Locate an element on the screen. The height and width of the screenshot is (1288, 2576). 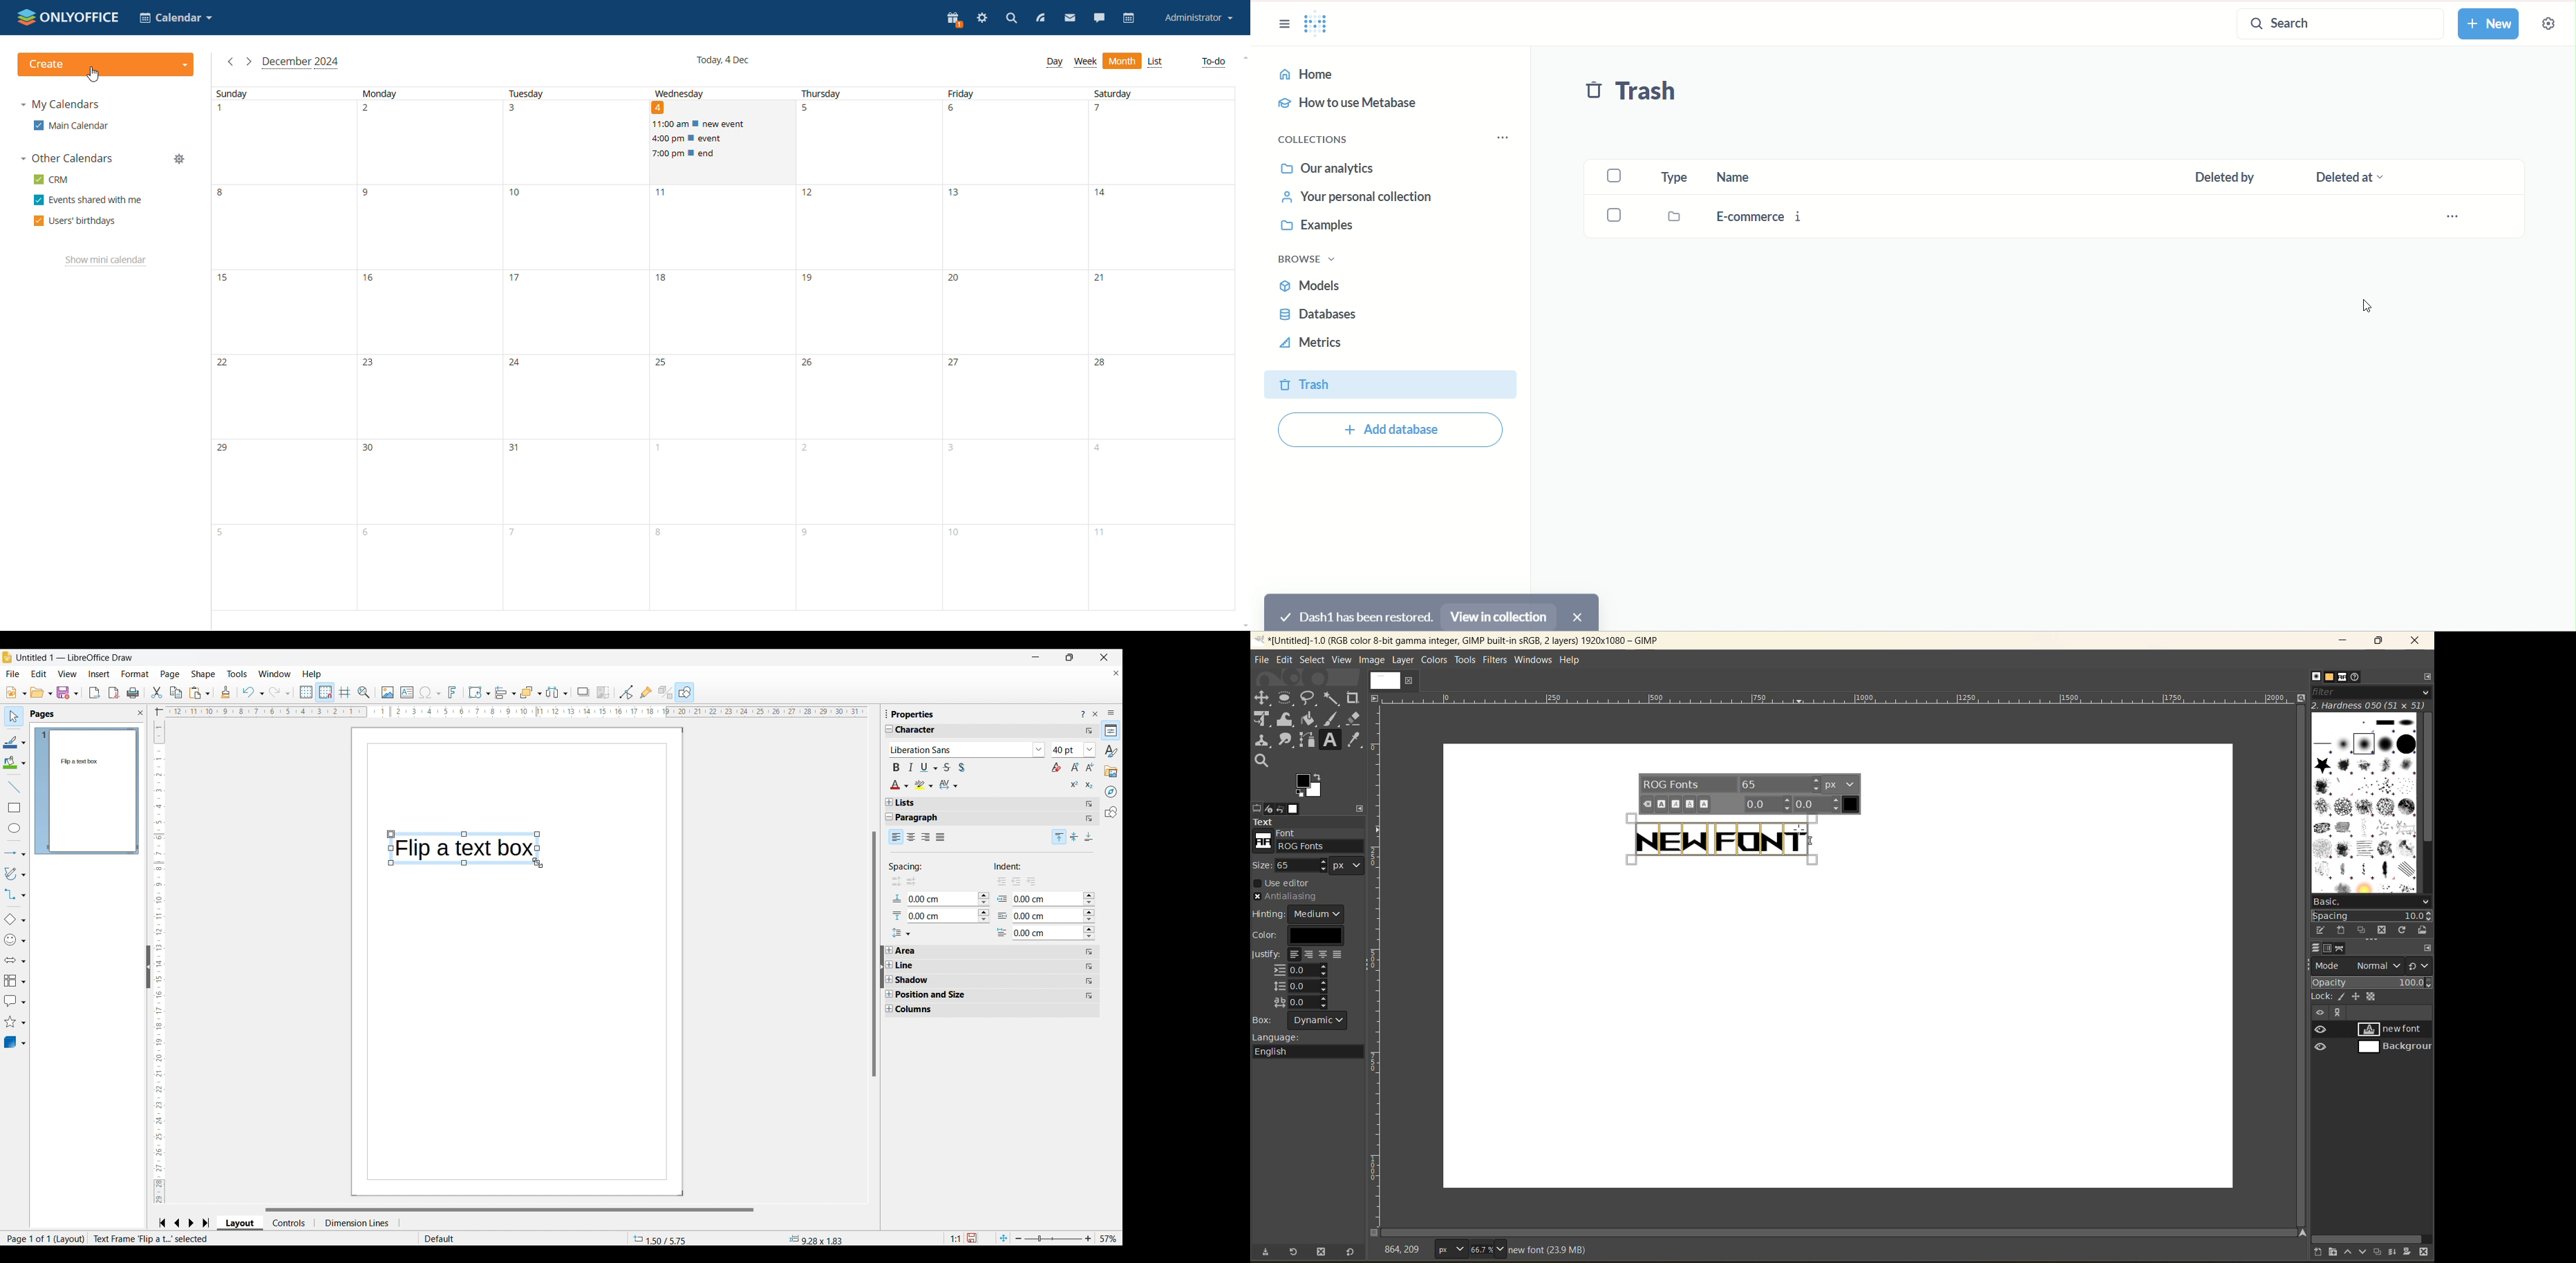
Horizontal ruler is located at coordinates (509, 712).